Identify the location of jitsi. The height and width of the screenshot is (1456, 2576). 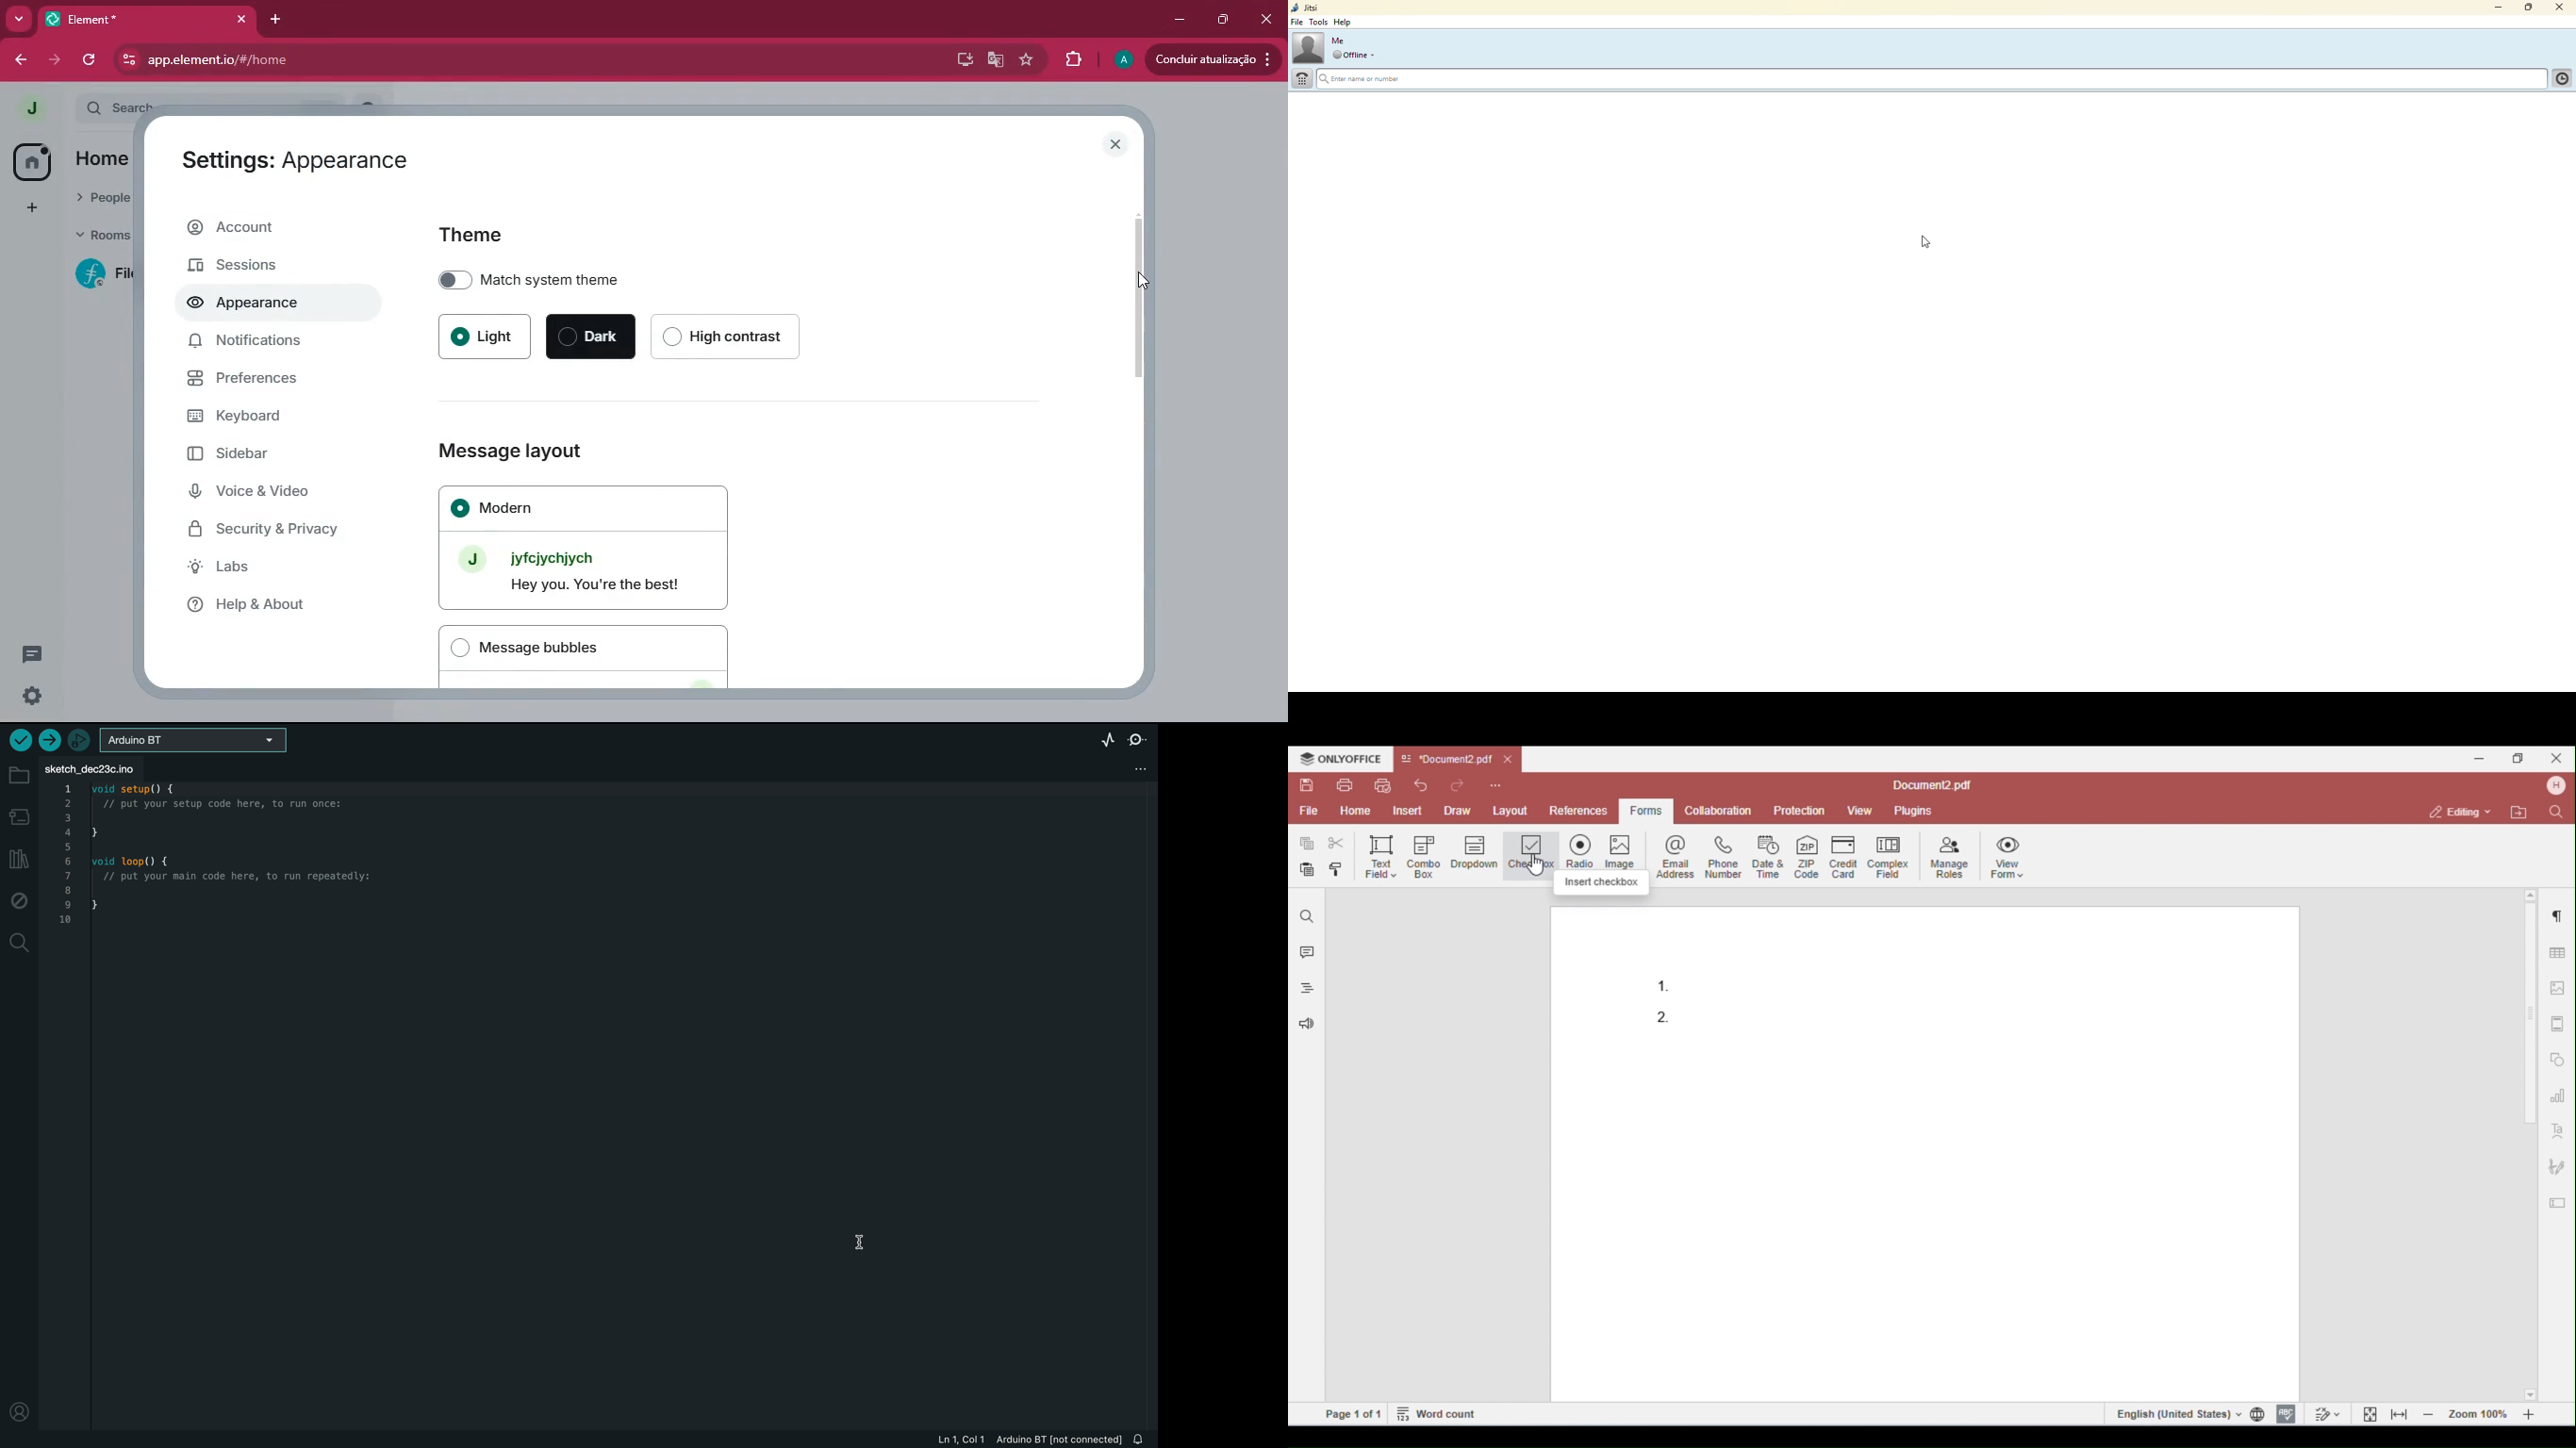
(1307, 8).